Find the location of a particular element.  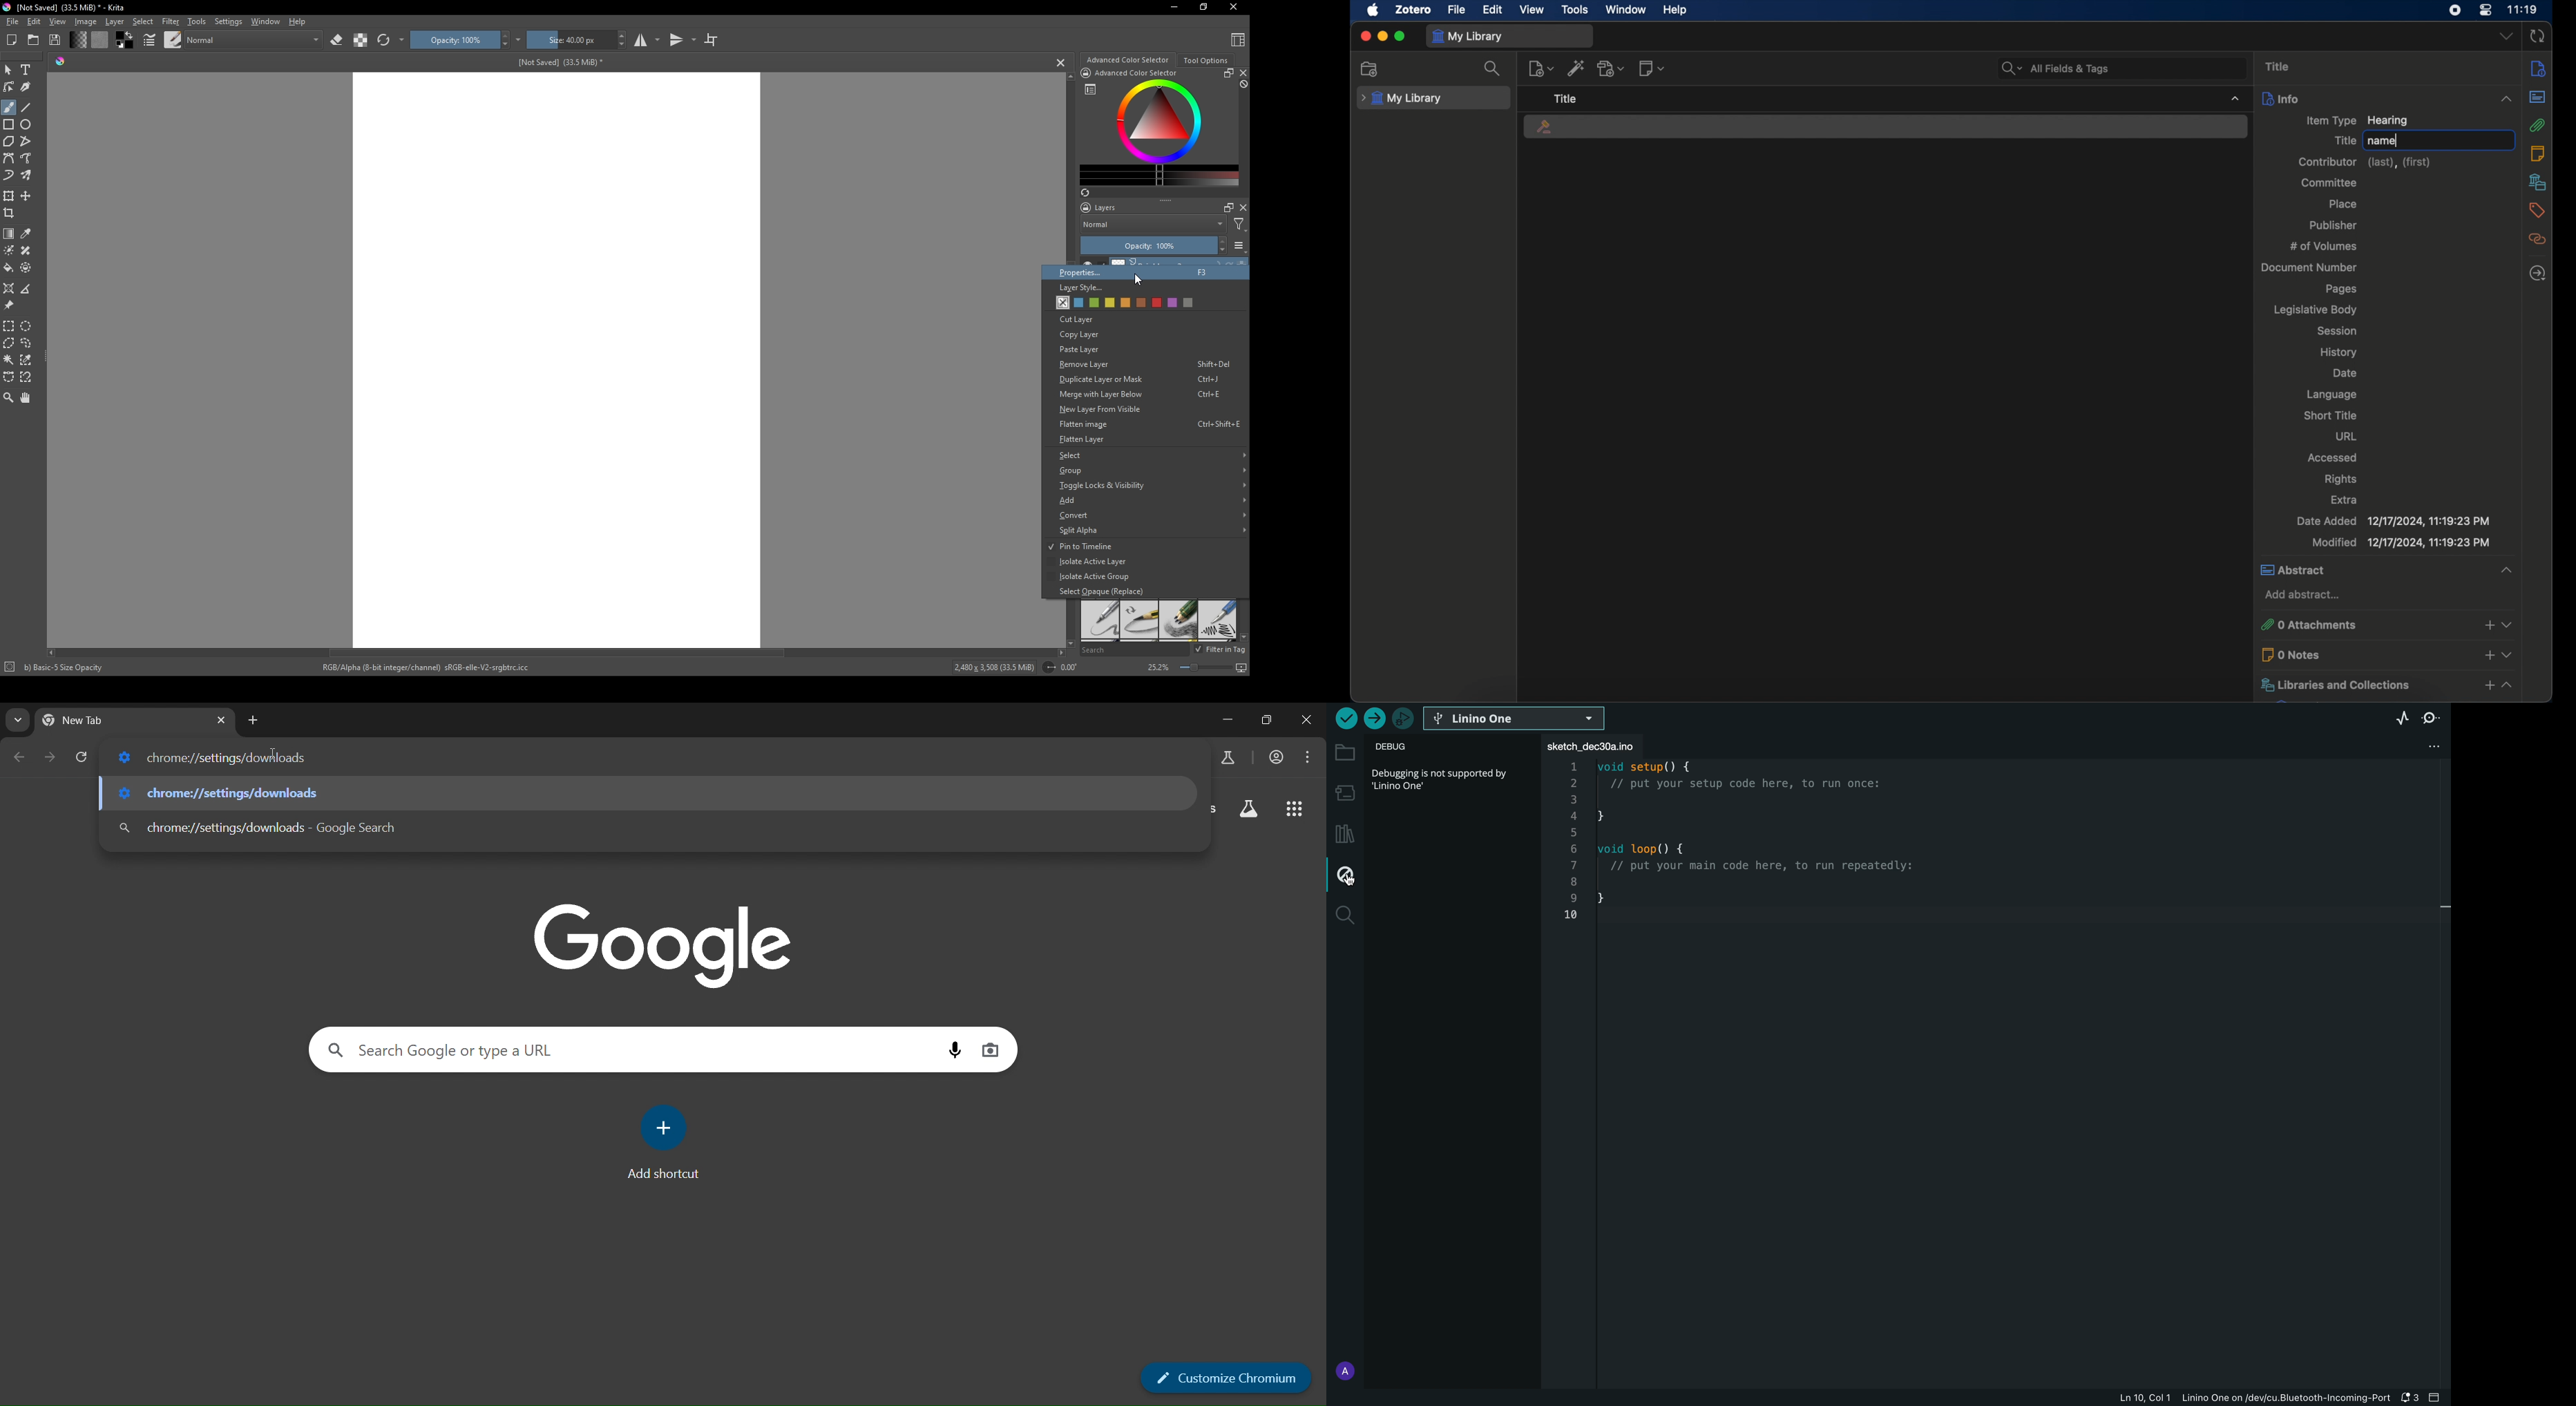

new tab is located at coordinates (256, 719).